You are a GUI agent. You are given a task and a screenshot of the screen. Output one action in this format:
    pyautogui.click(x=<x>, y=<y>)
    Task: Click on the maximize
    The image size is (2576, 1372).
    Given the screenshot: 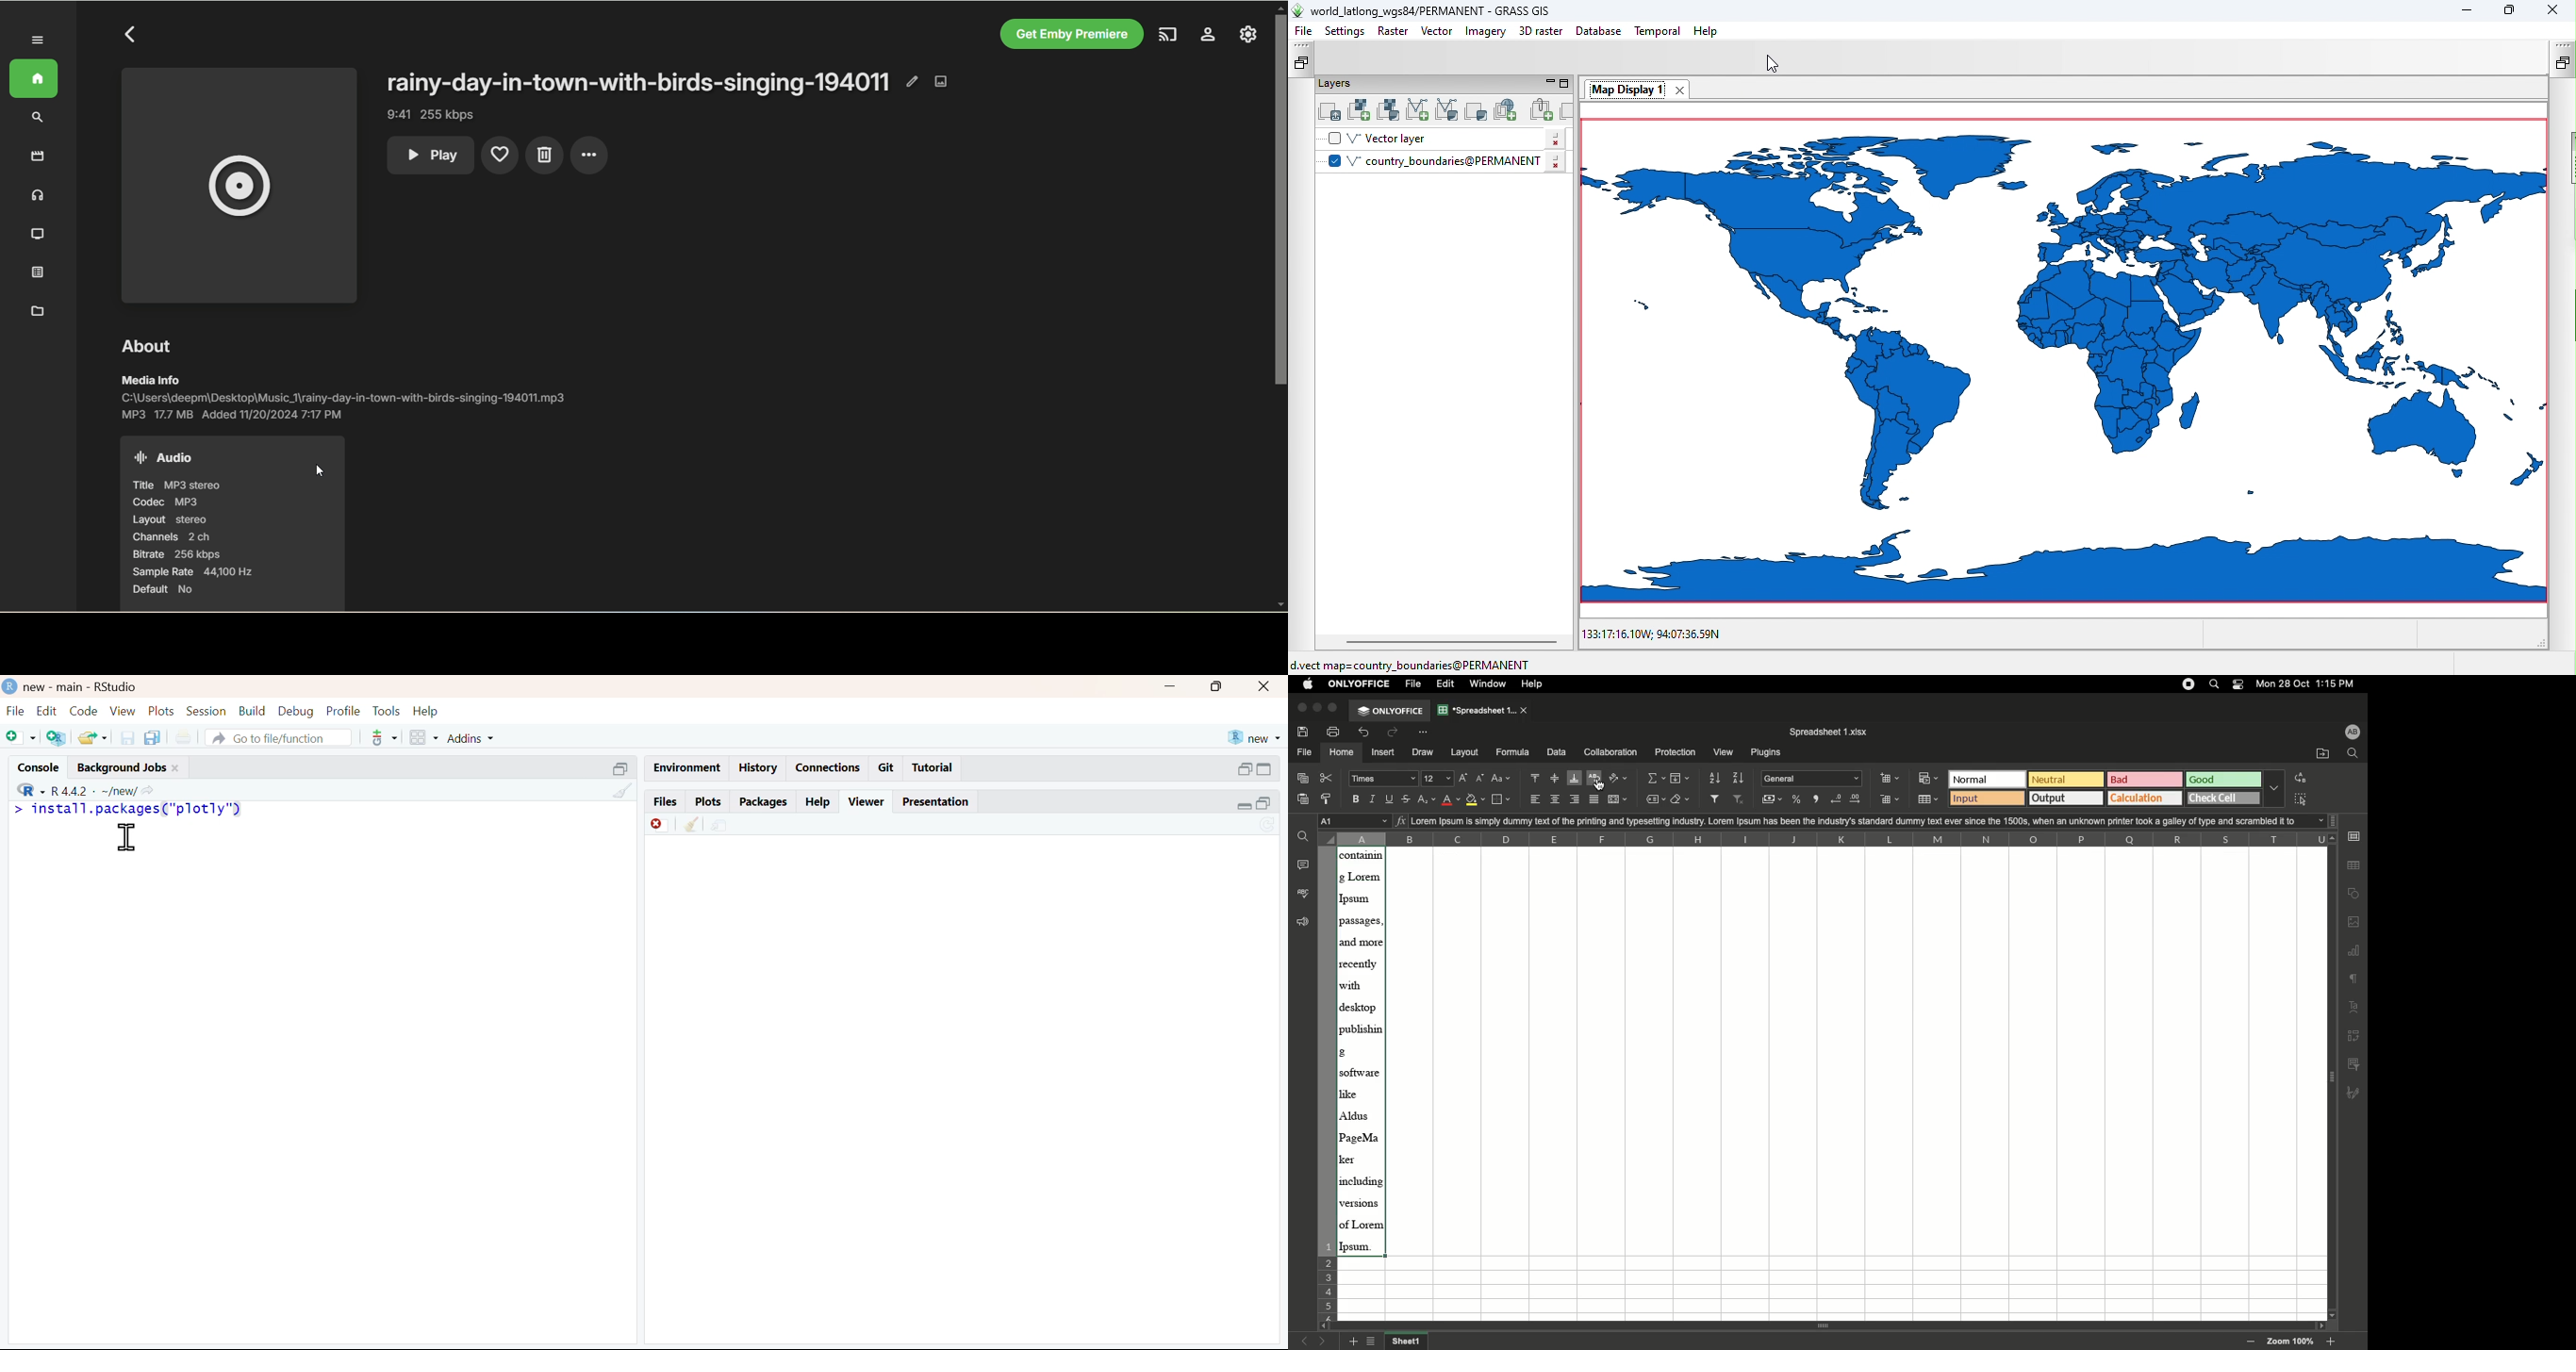 What is the action you would take?
    pyautogui.click(x=1273, y=769)
    